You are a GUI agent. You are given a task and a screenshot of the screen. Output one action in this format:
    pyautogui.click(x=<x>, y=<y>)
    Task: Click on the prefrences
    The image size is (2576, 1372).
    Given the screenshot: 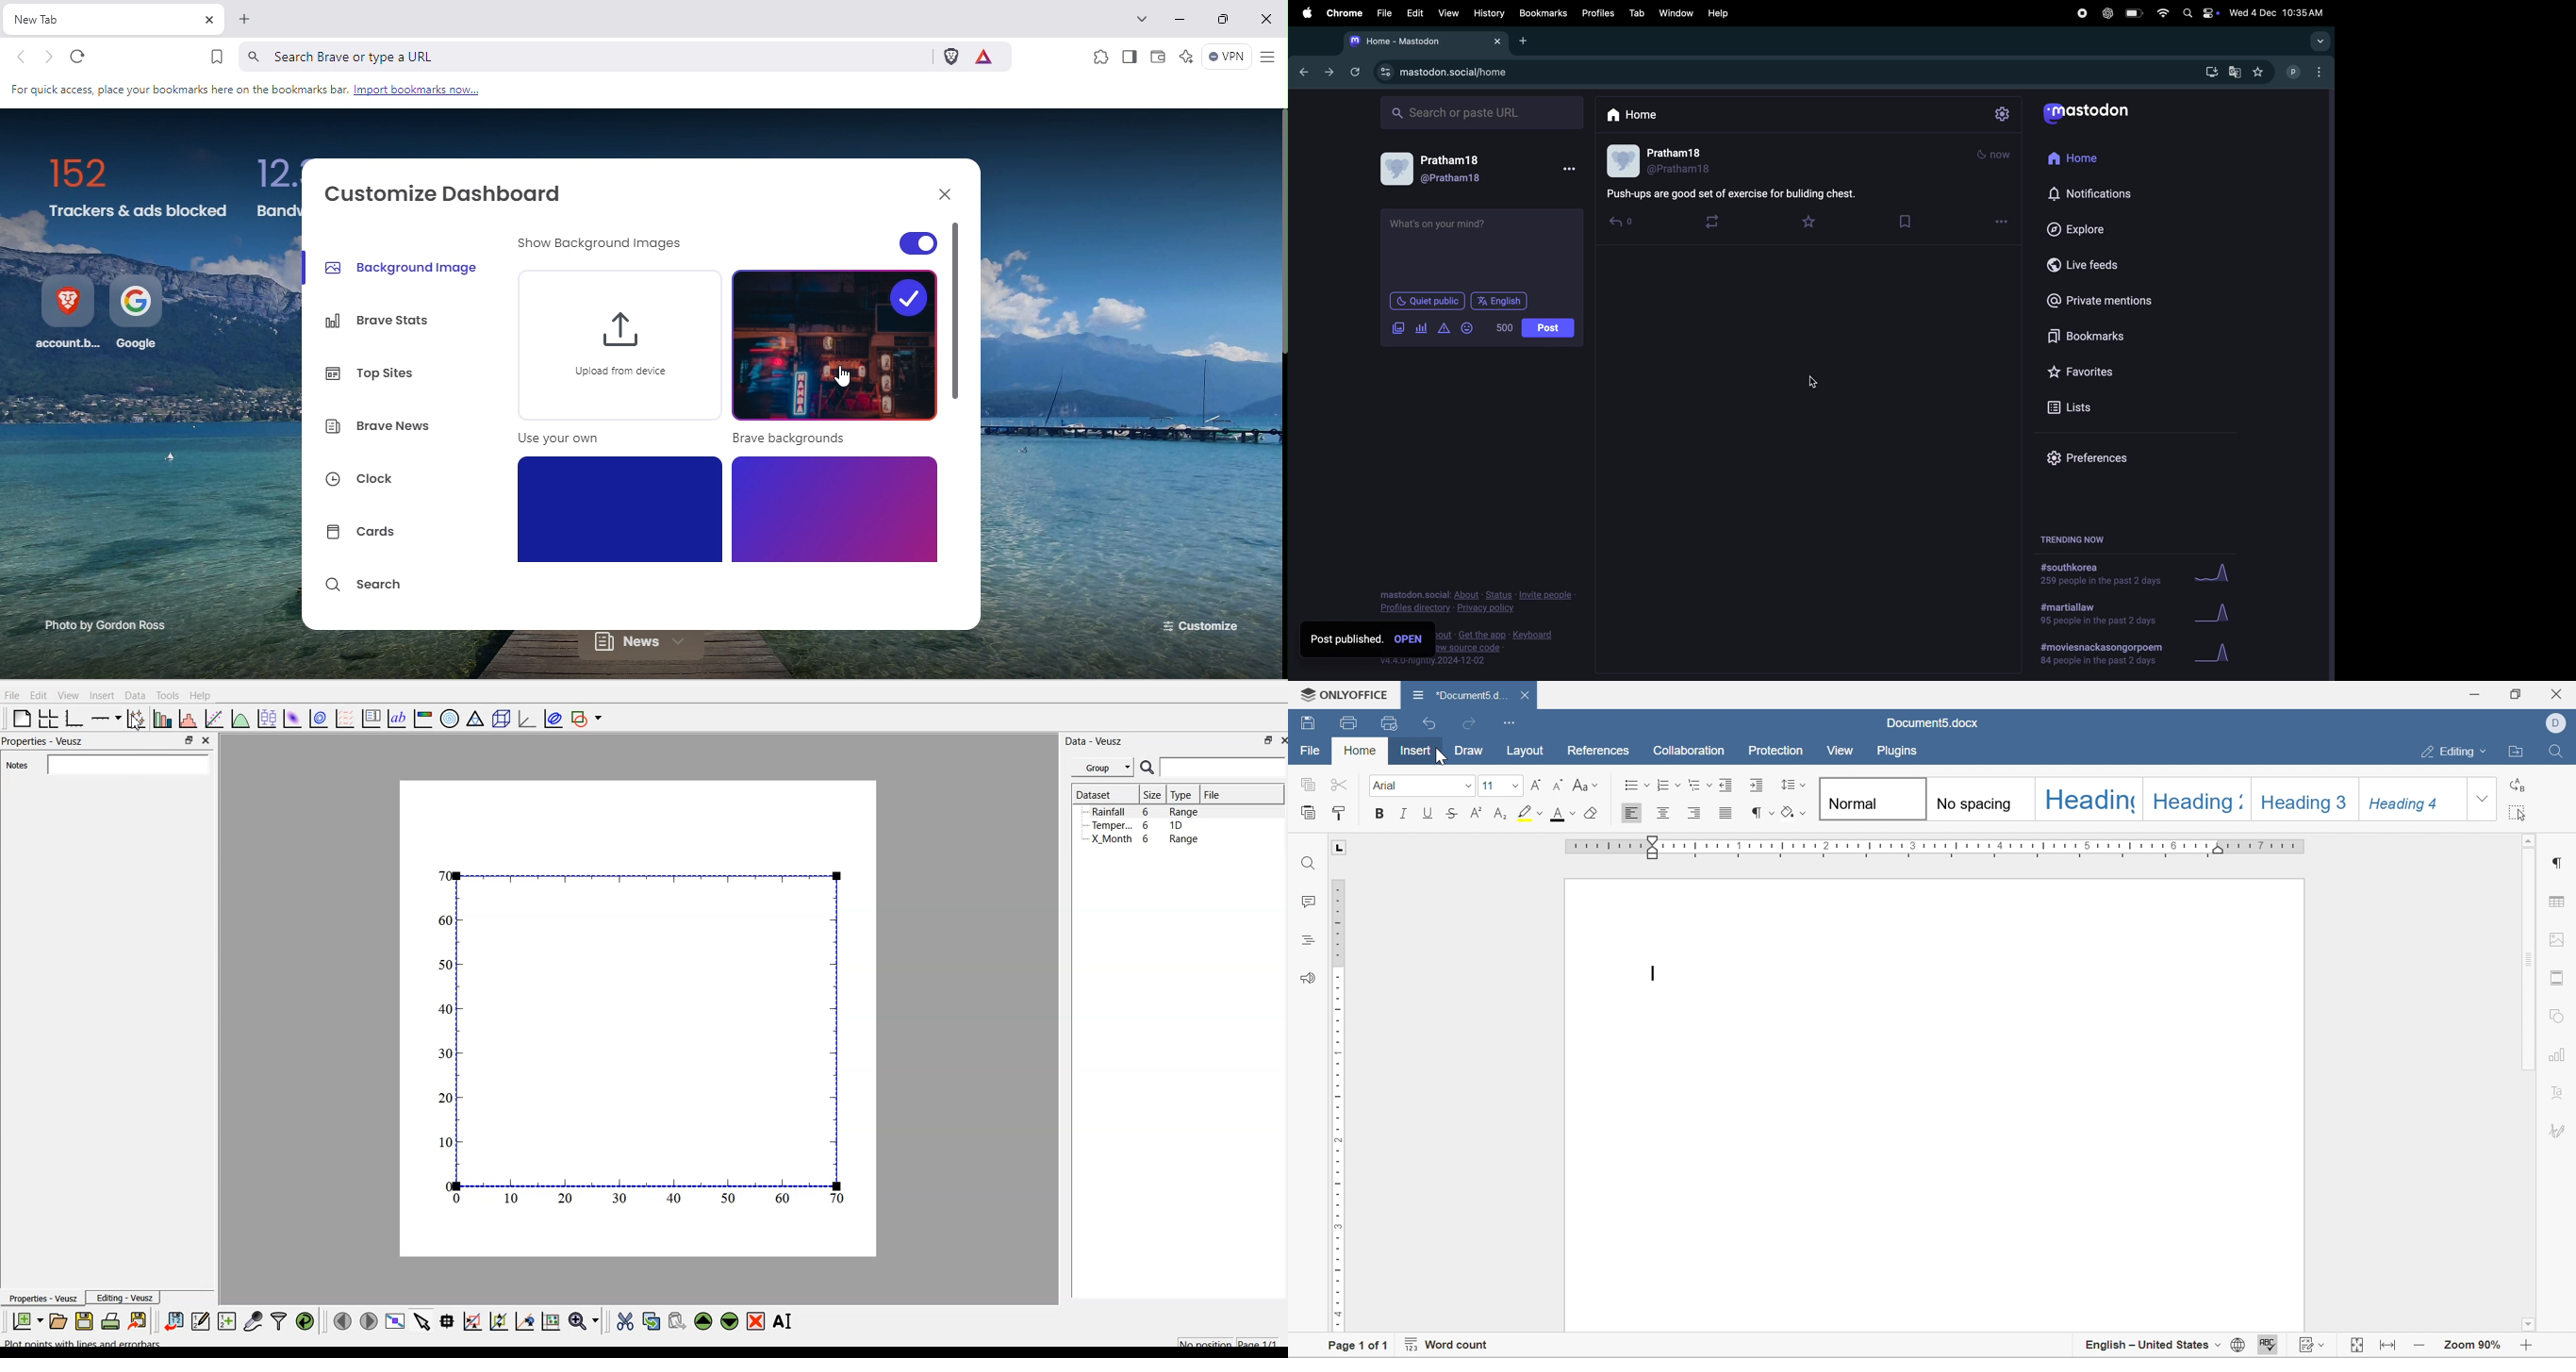 What is the action you would take?
    pyautogui.click(x=2084, y=459)
    